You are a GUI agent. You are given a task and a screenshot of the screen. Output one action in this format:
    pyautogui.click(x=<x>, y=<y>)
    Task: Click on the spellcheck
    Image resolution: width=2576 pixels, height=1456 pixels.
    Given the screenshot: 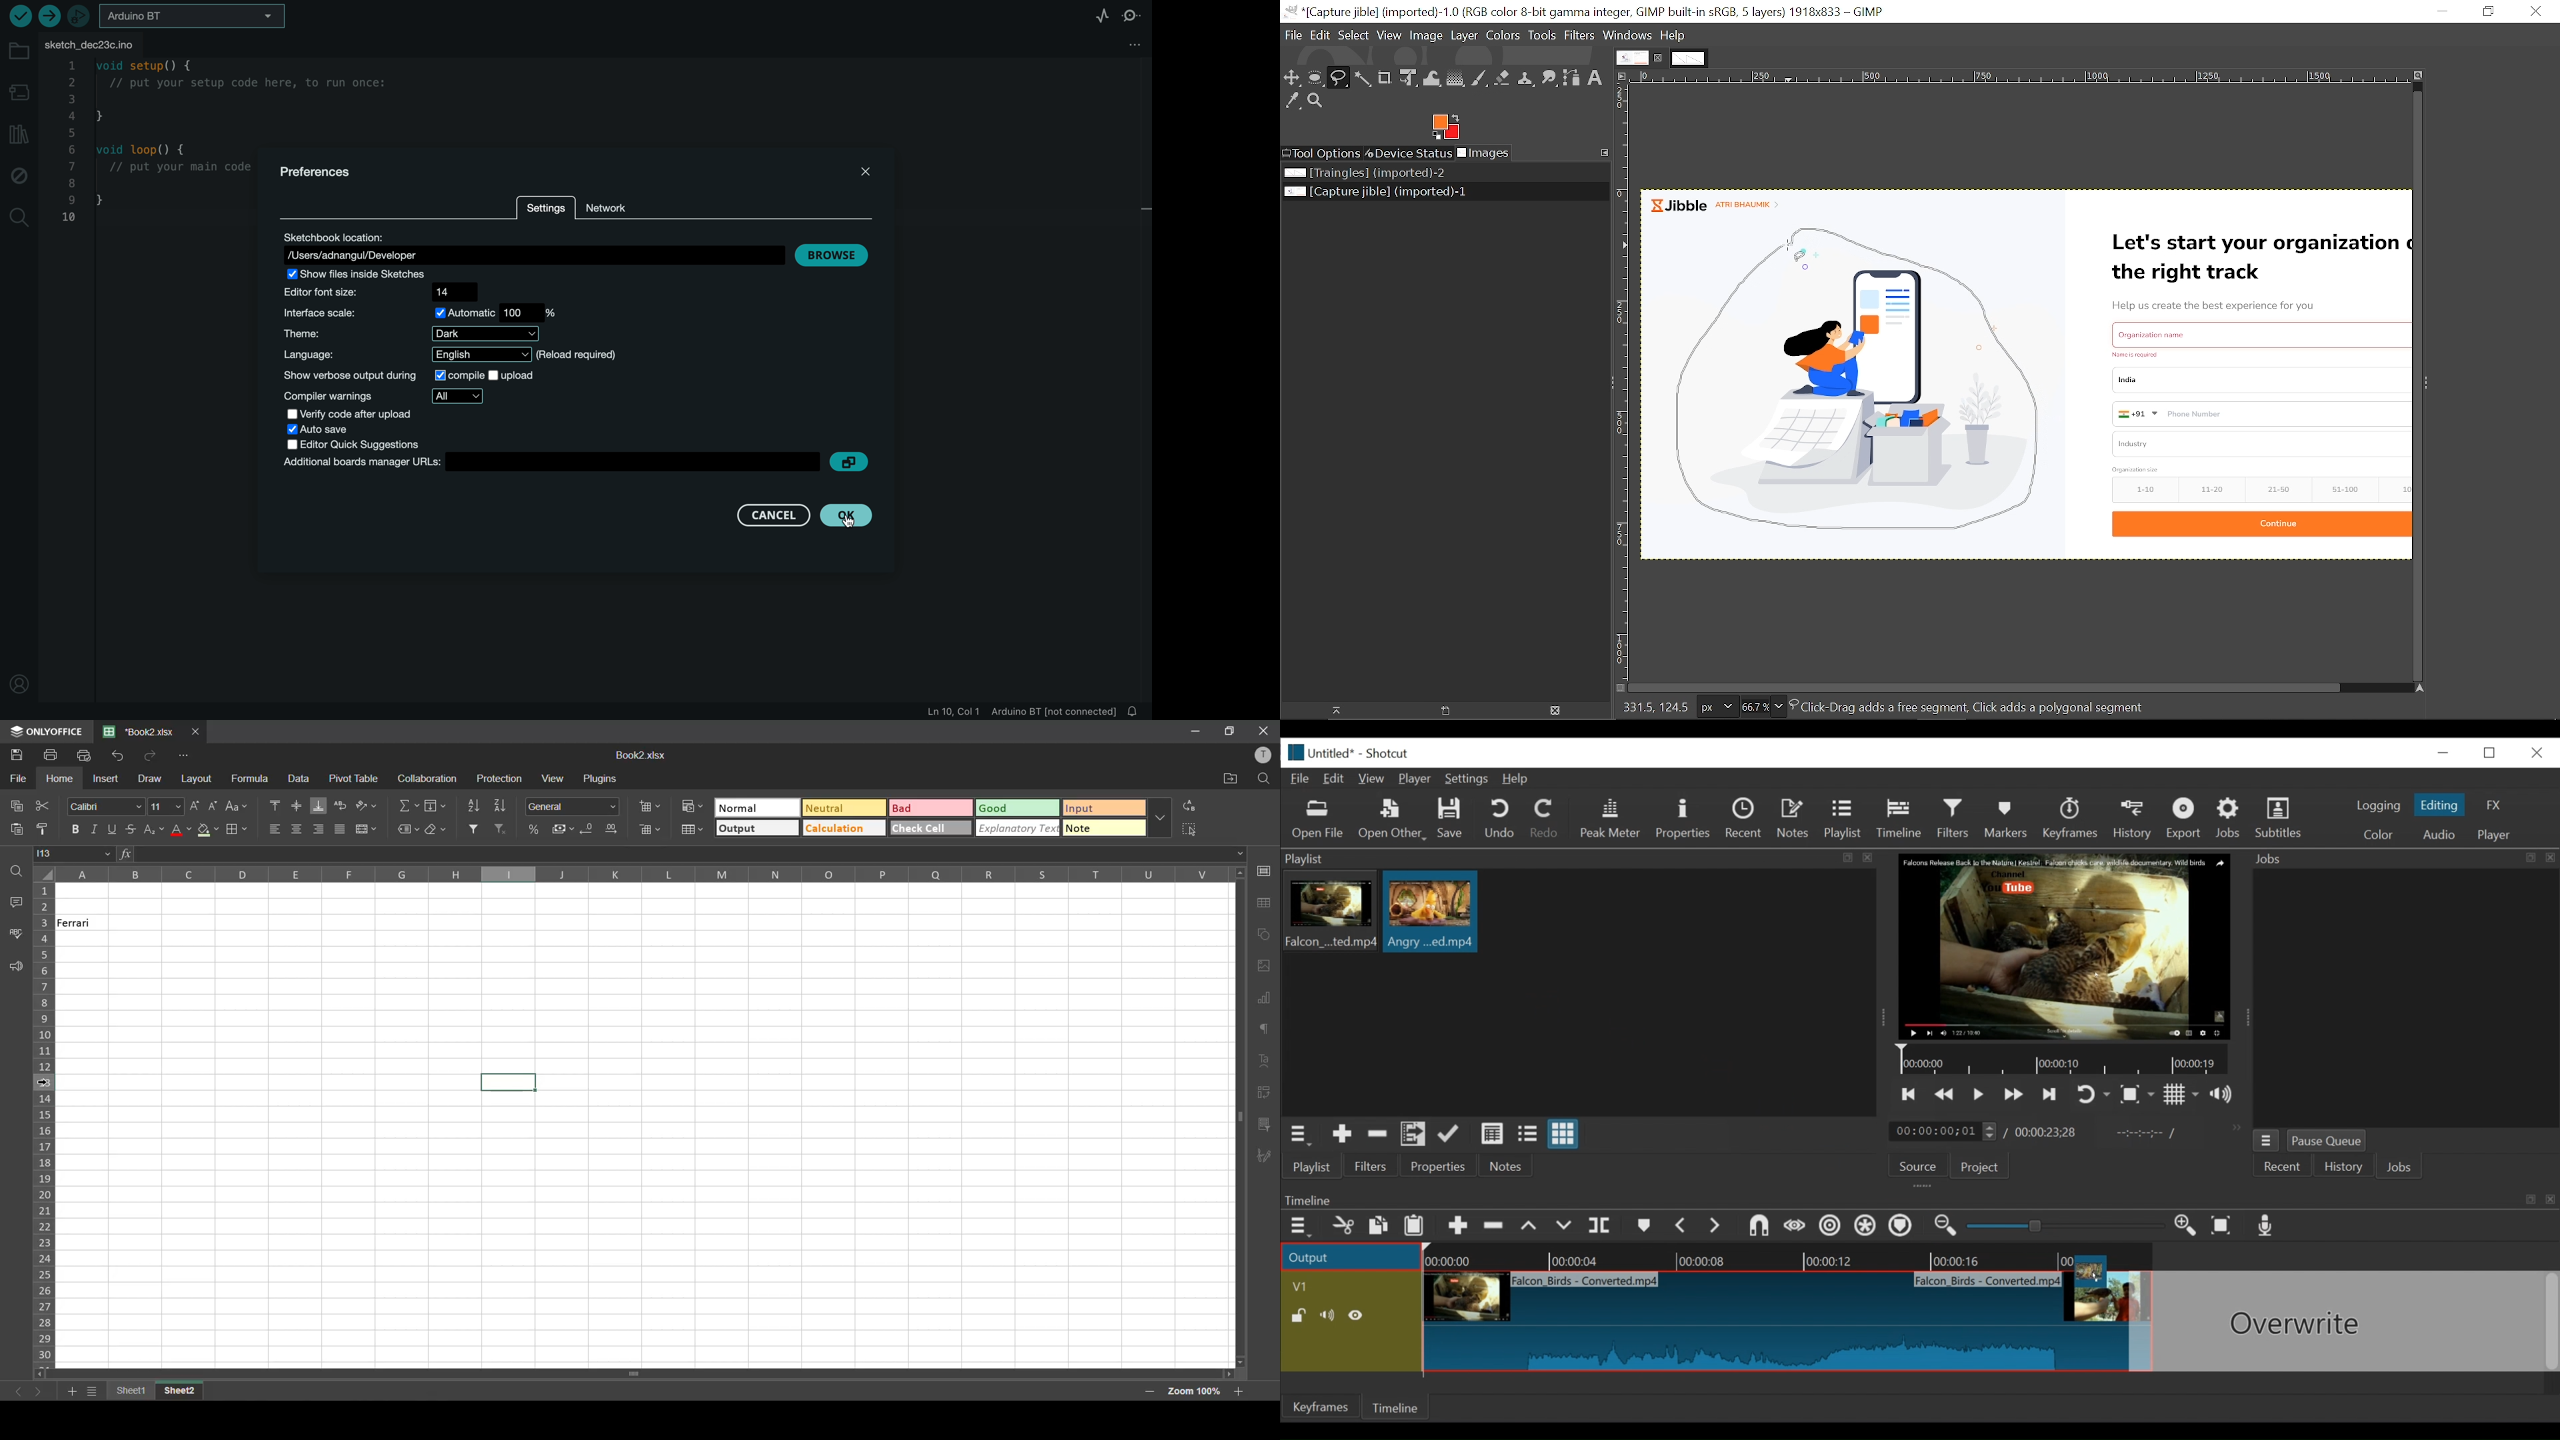 What is the action you would take?
    pyautogui.click(x=16, y=935)
    